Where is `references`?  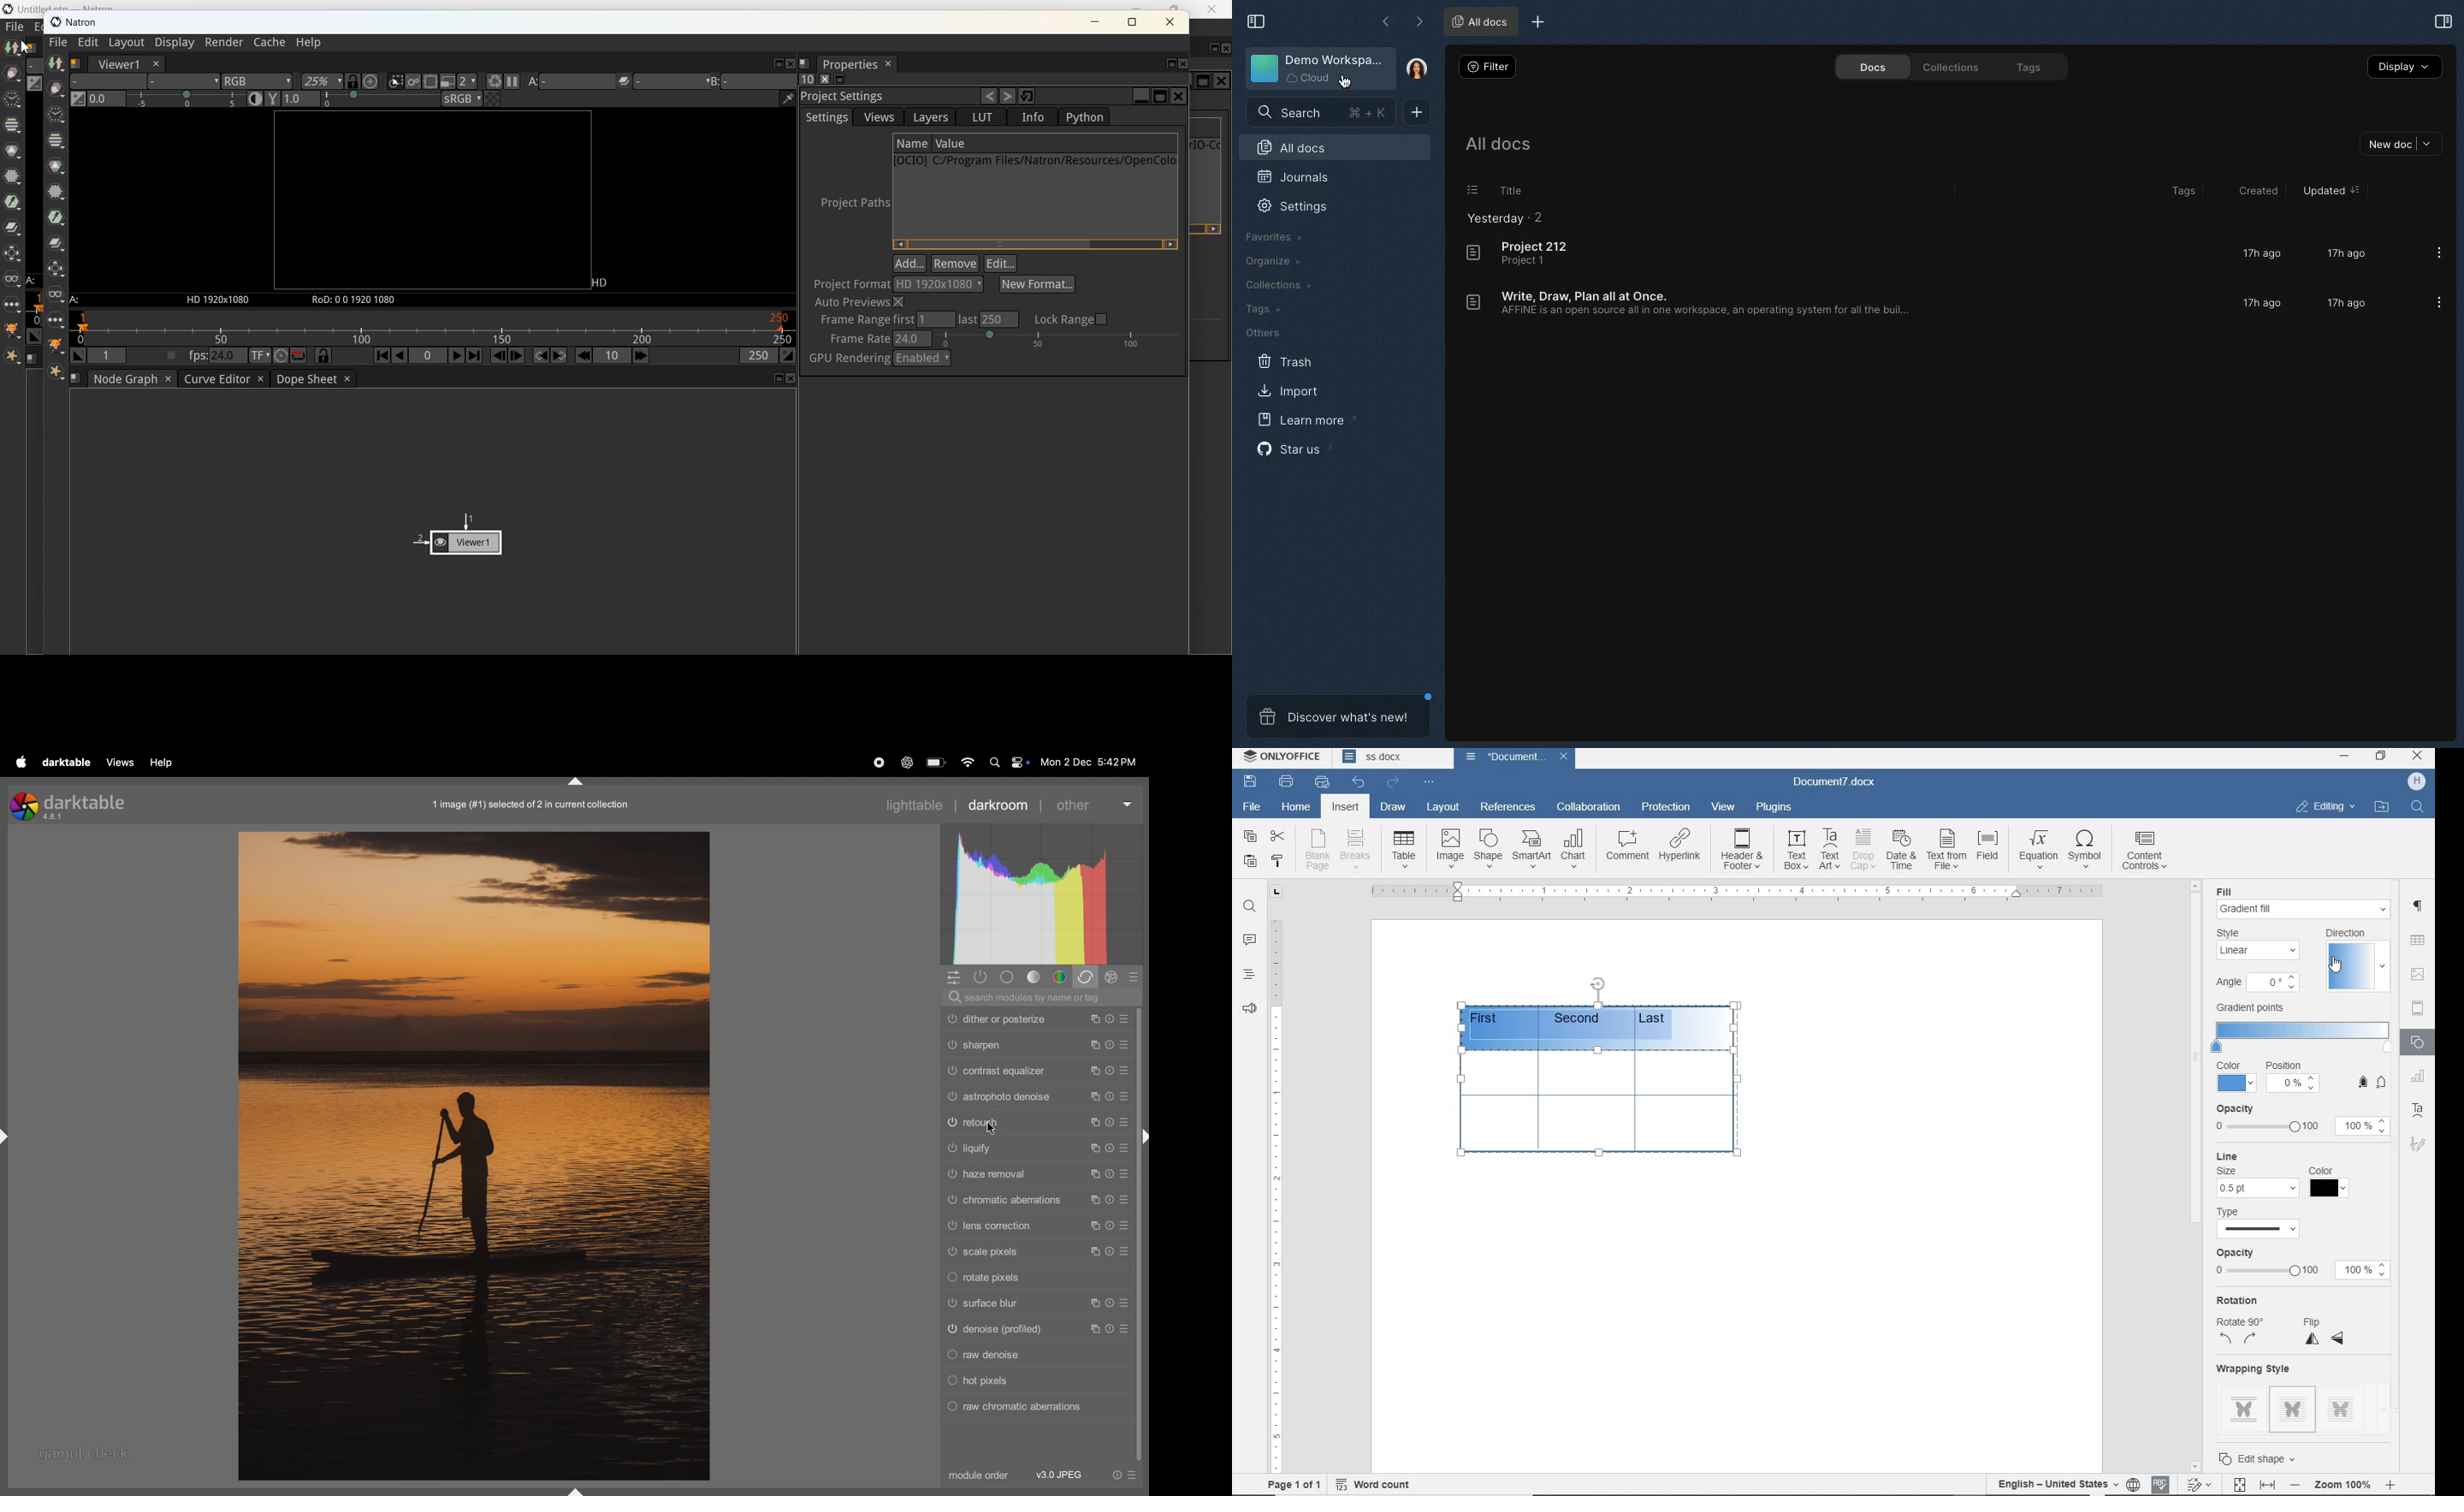 references is located at coordinates (1508, 805).